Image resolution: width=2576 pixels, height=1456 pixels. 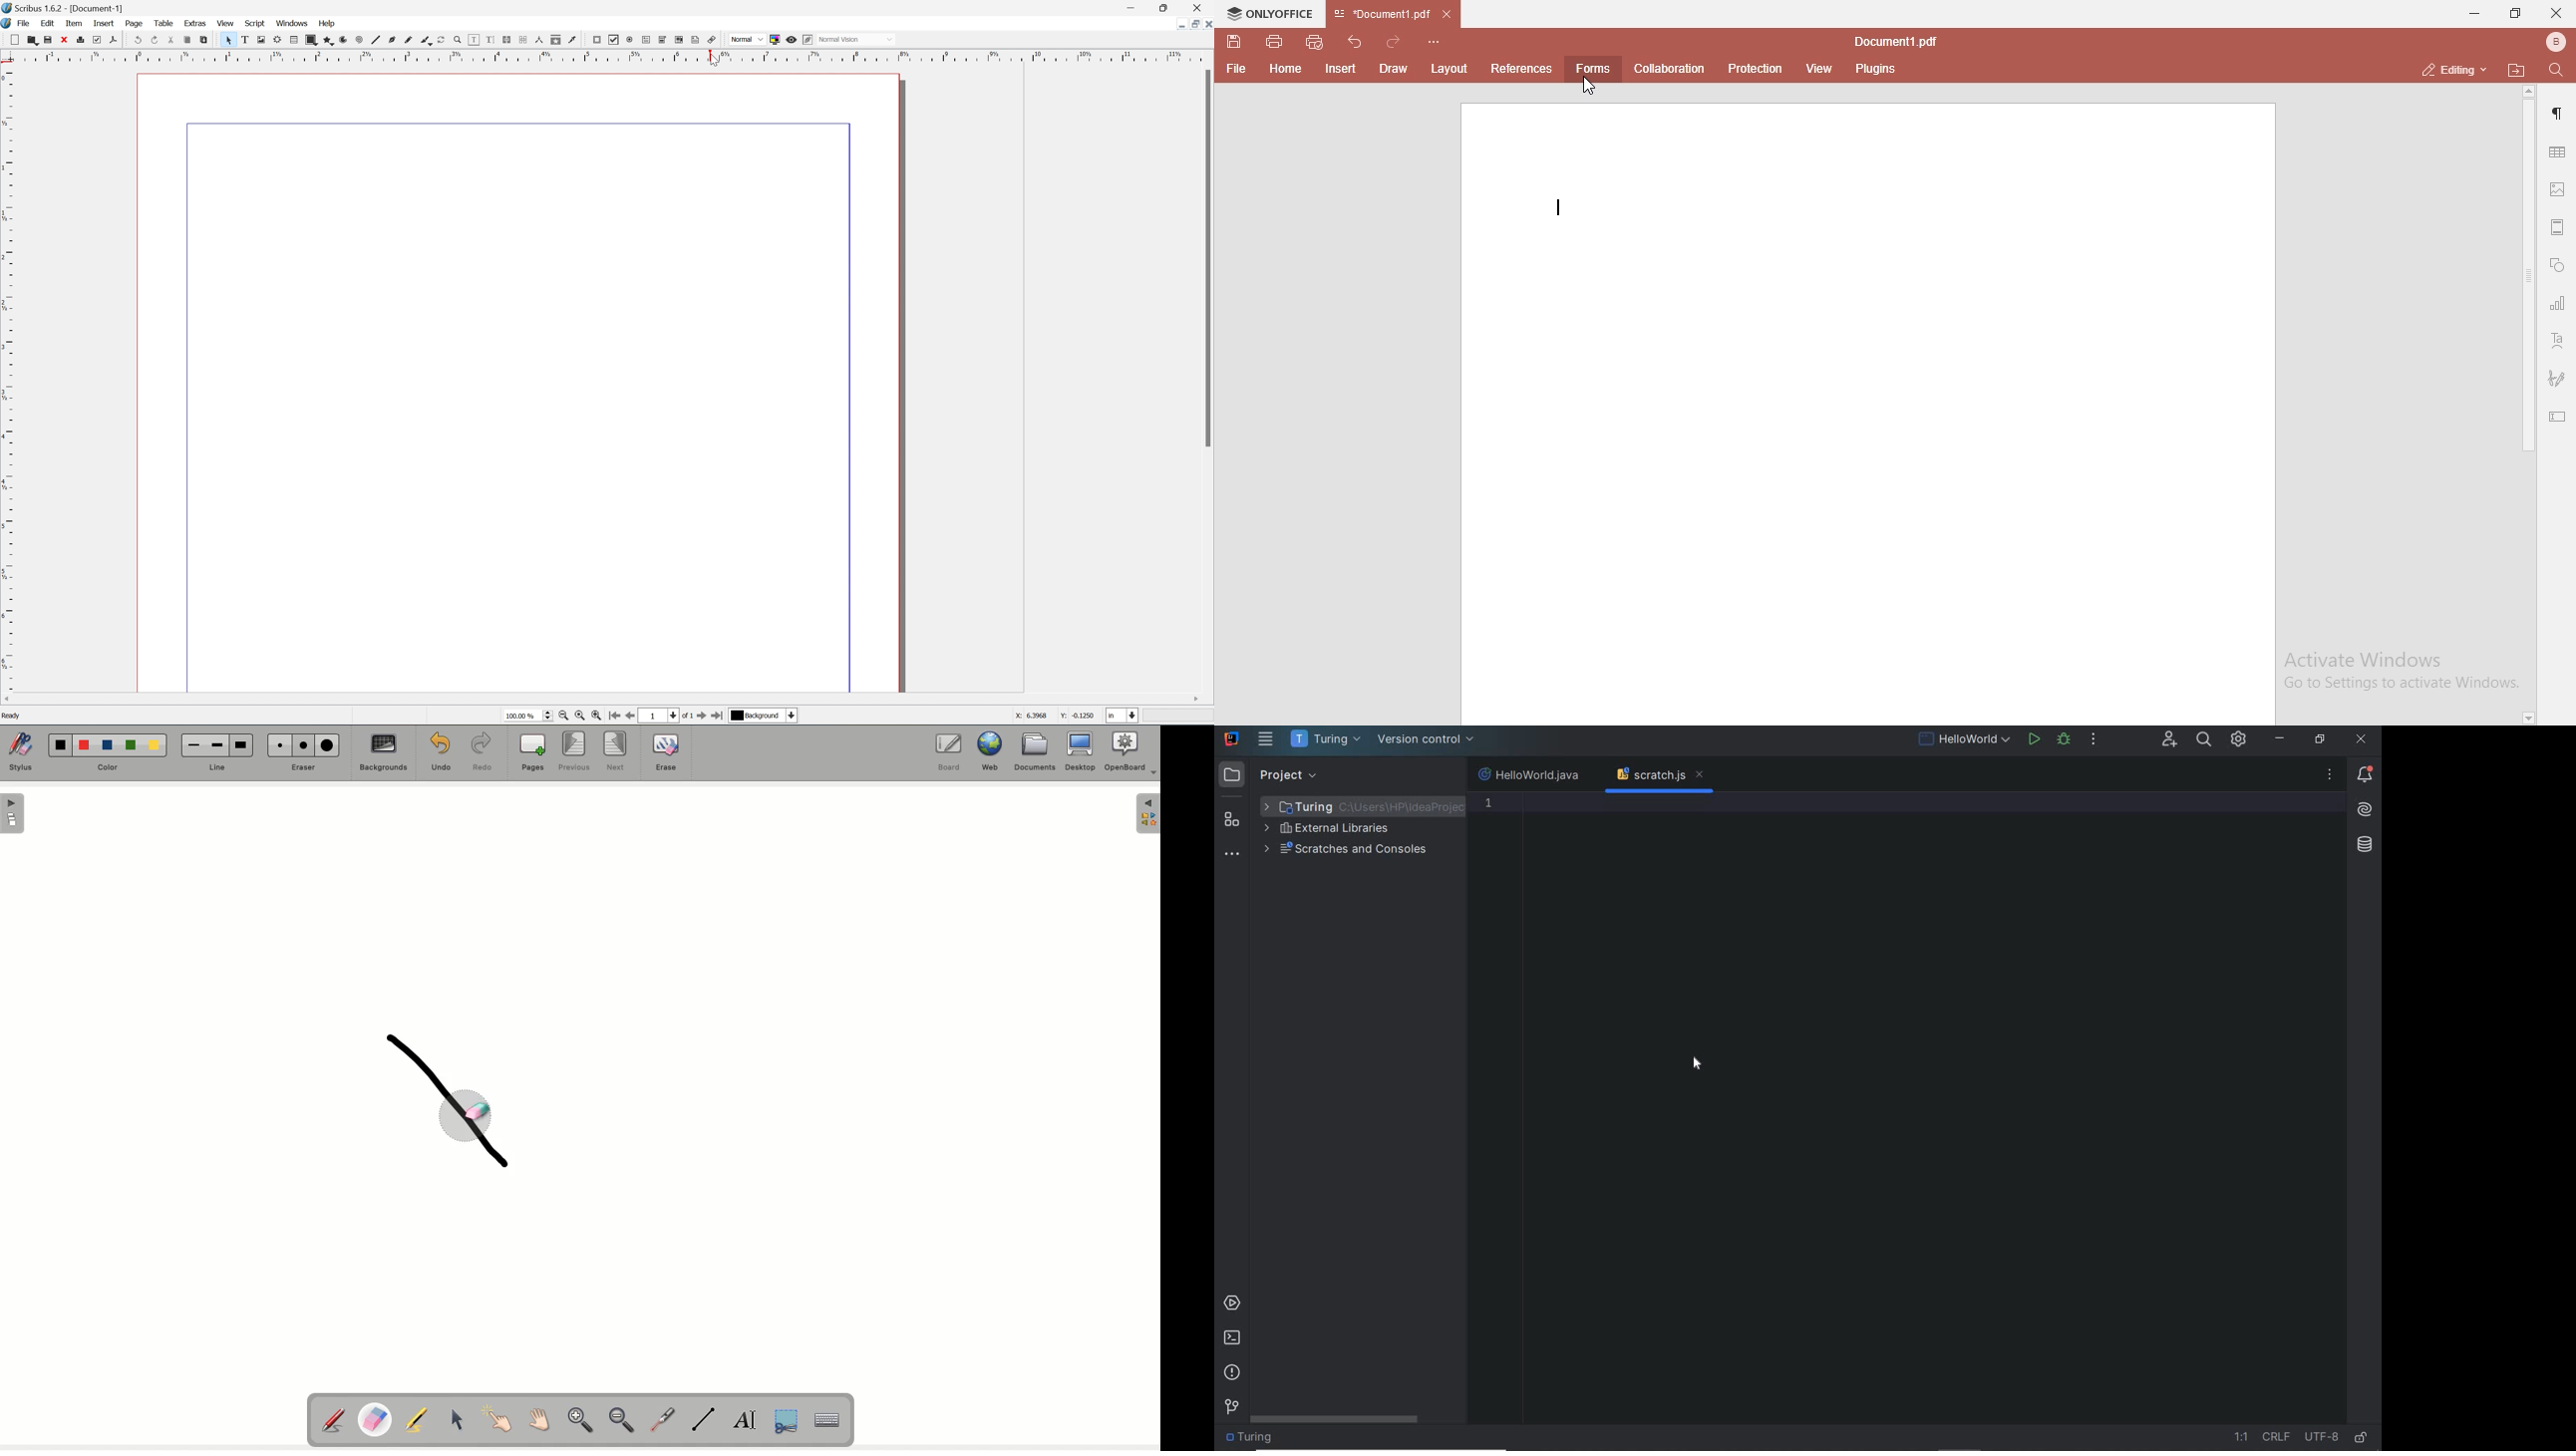 I want to click on toggle color management system, so click(x=775, y=39).